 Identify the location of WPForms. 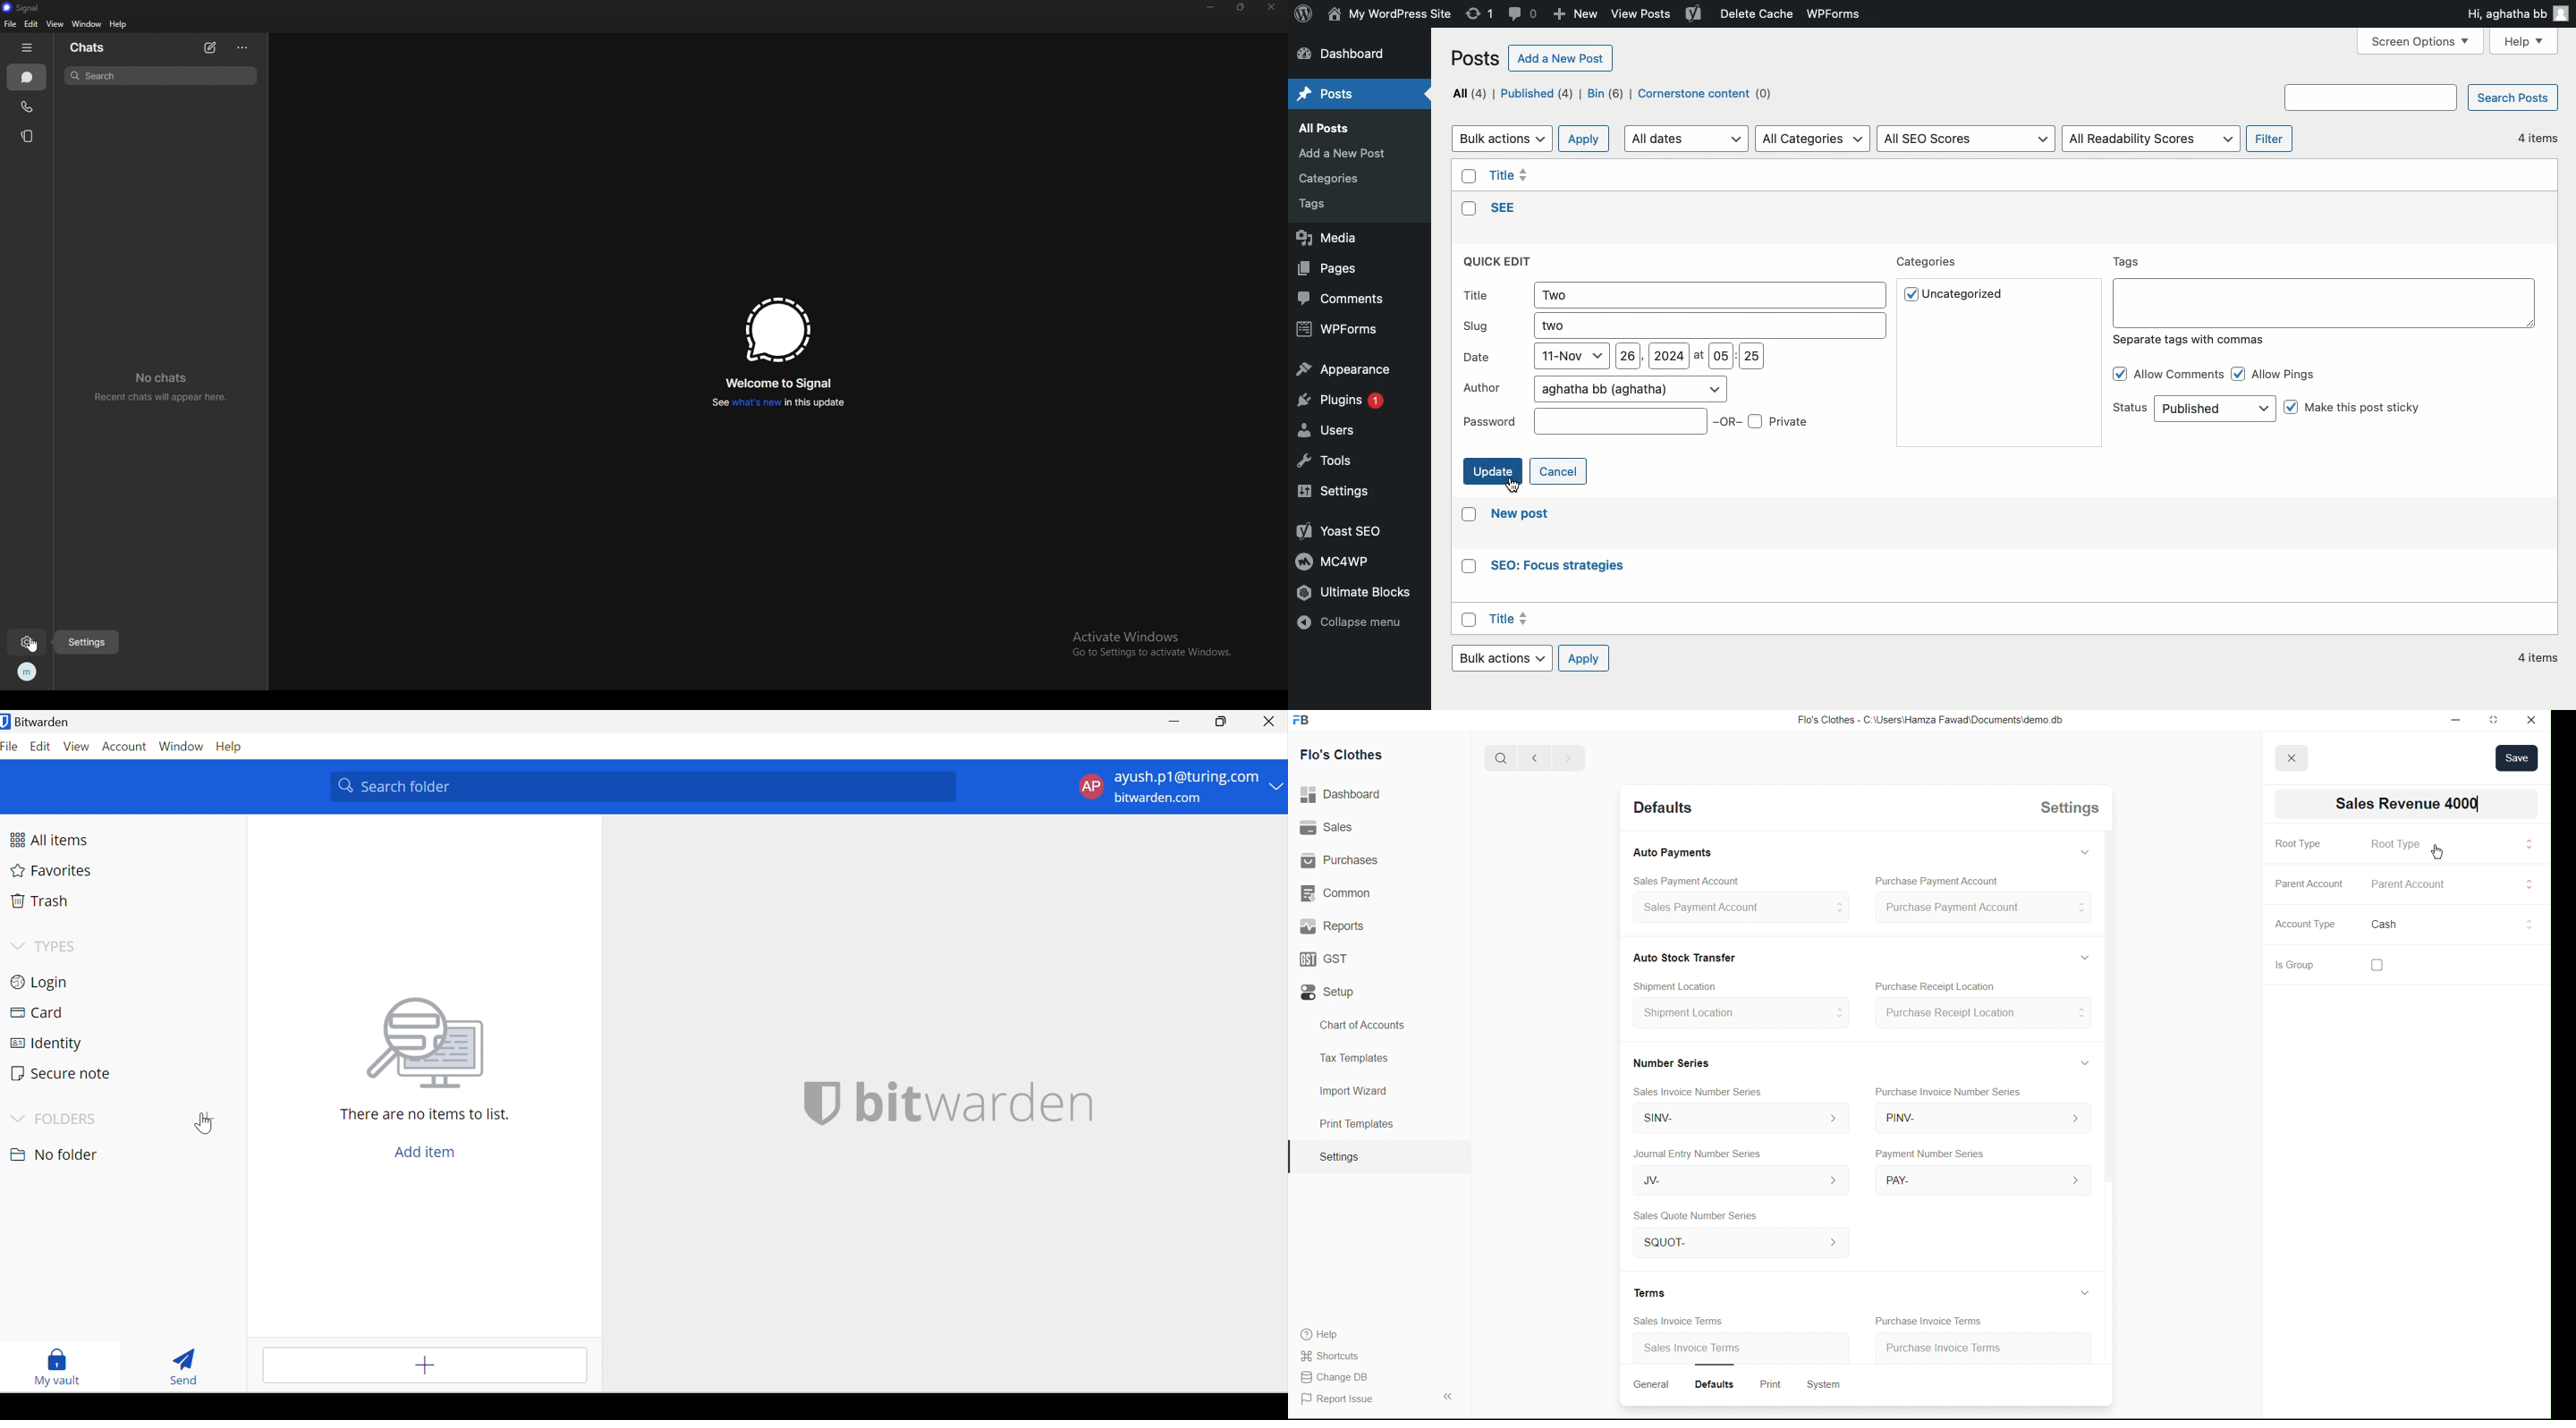
(1843, 13).